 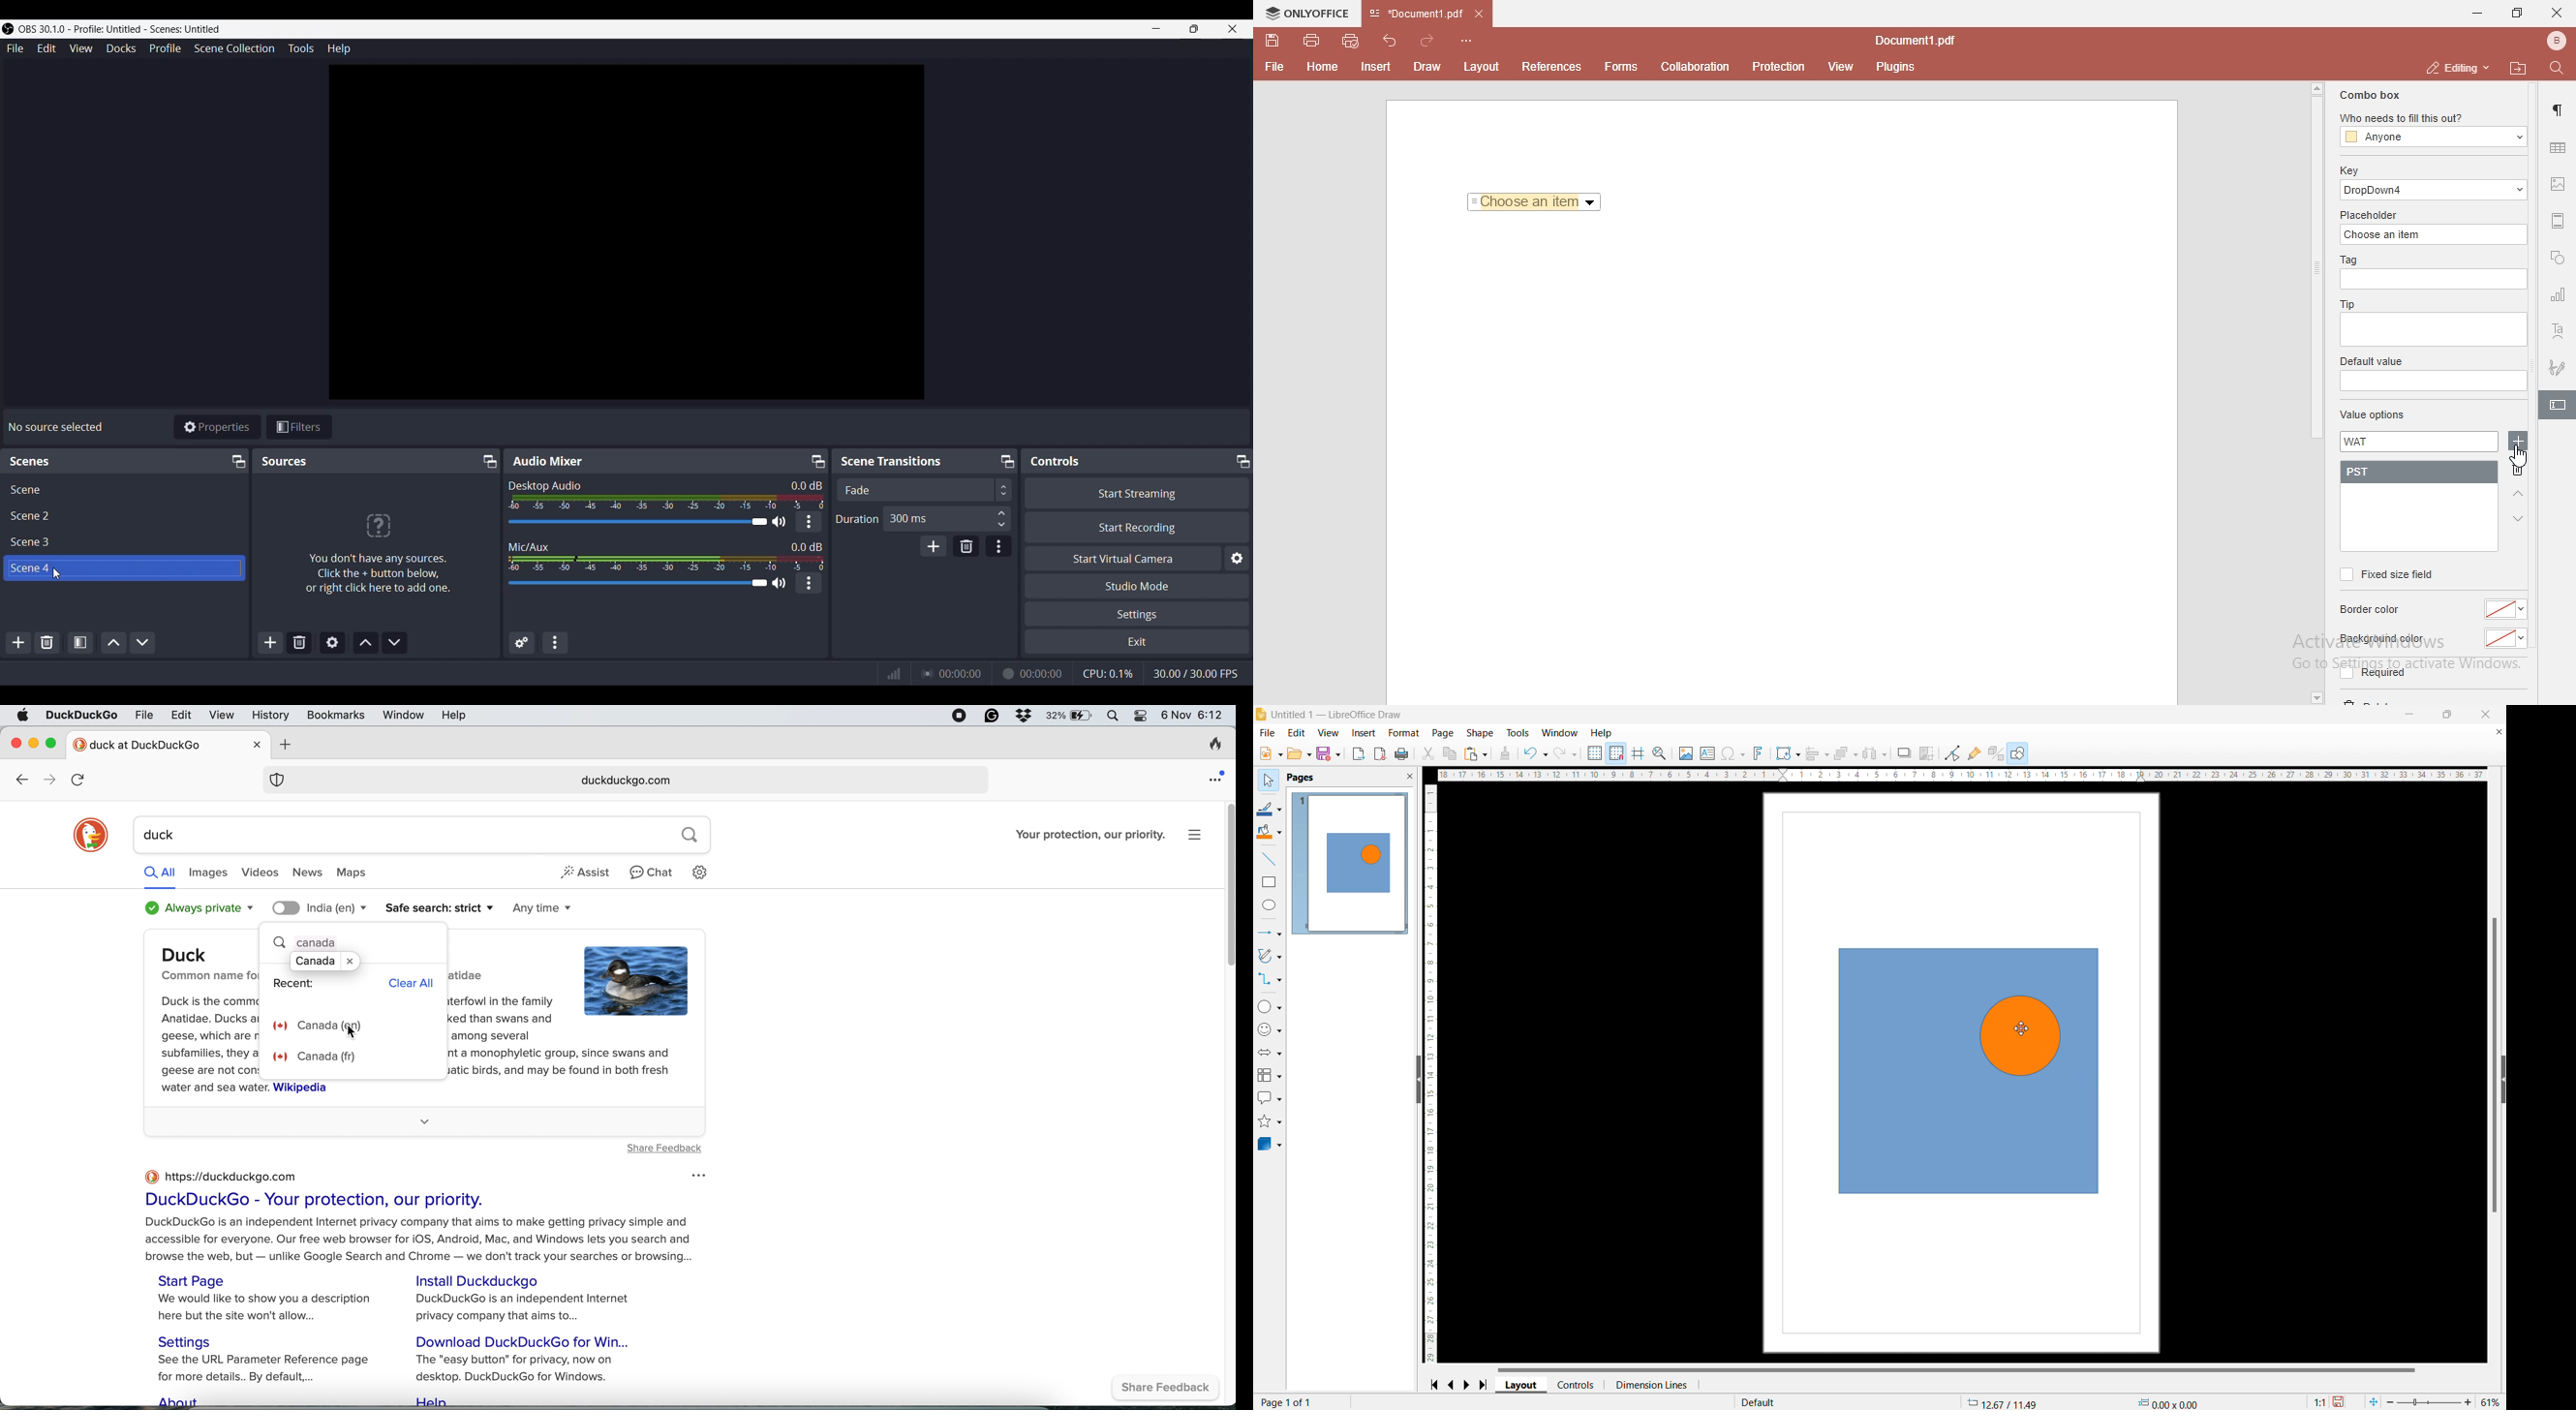 What do you see at coordinates (1363, 734) in the screenshot?
I see `insert` at bounding box center [1363, 734].